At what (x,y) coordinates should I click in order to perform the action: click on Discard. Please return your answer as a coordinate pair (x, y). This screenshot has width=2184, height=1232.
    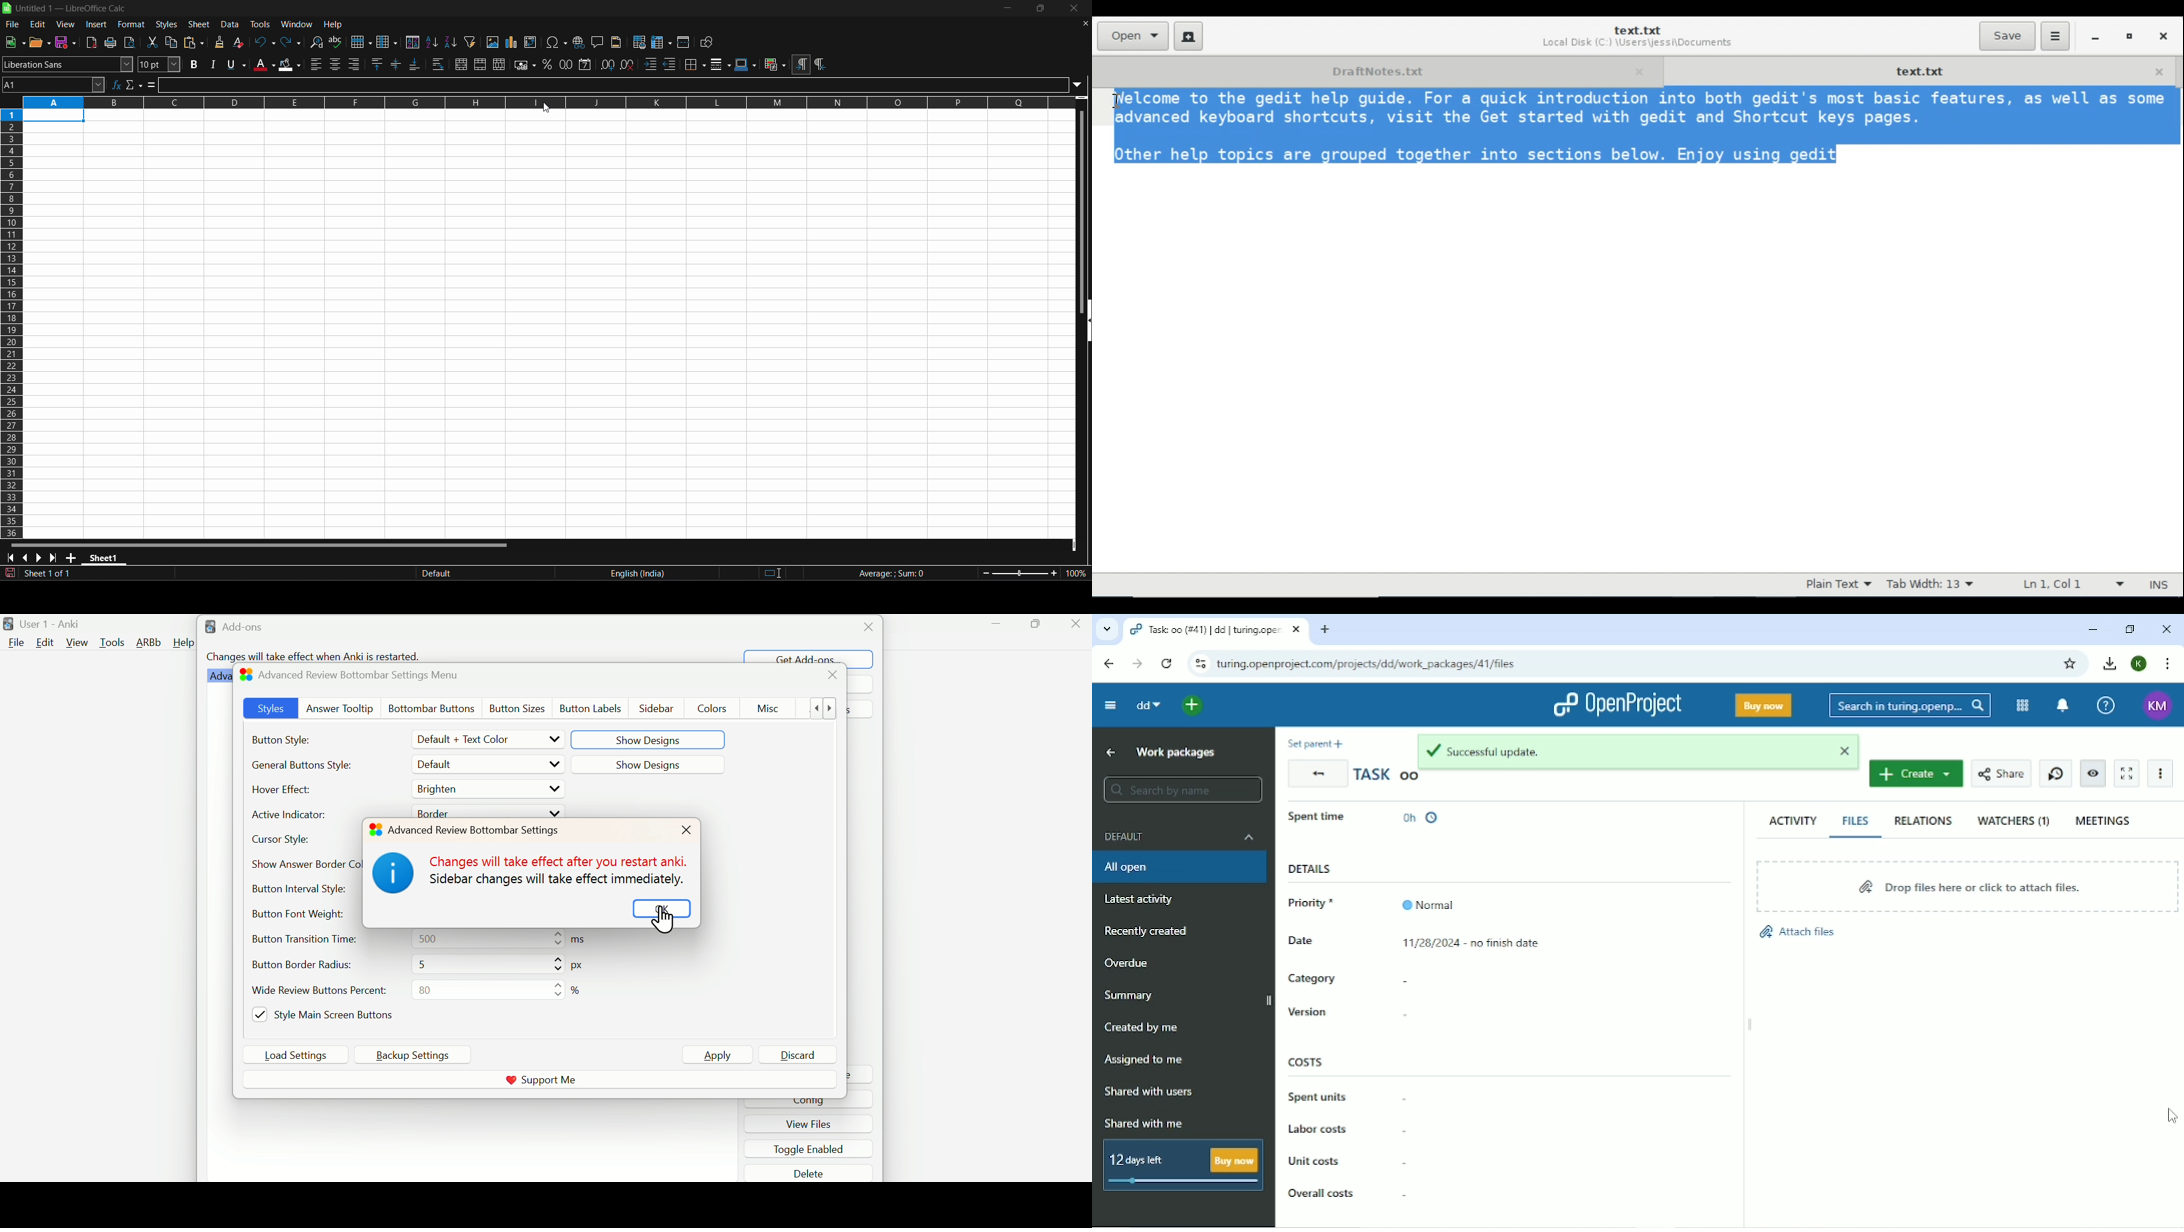
    Looking at the image, I should click on (793, 1054).